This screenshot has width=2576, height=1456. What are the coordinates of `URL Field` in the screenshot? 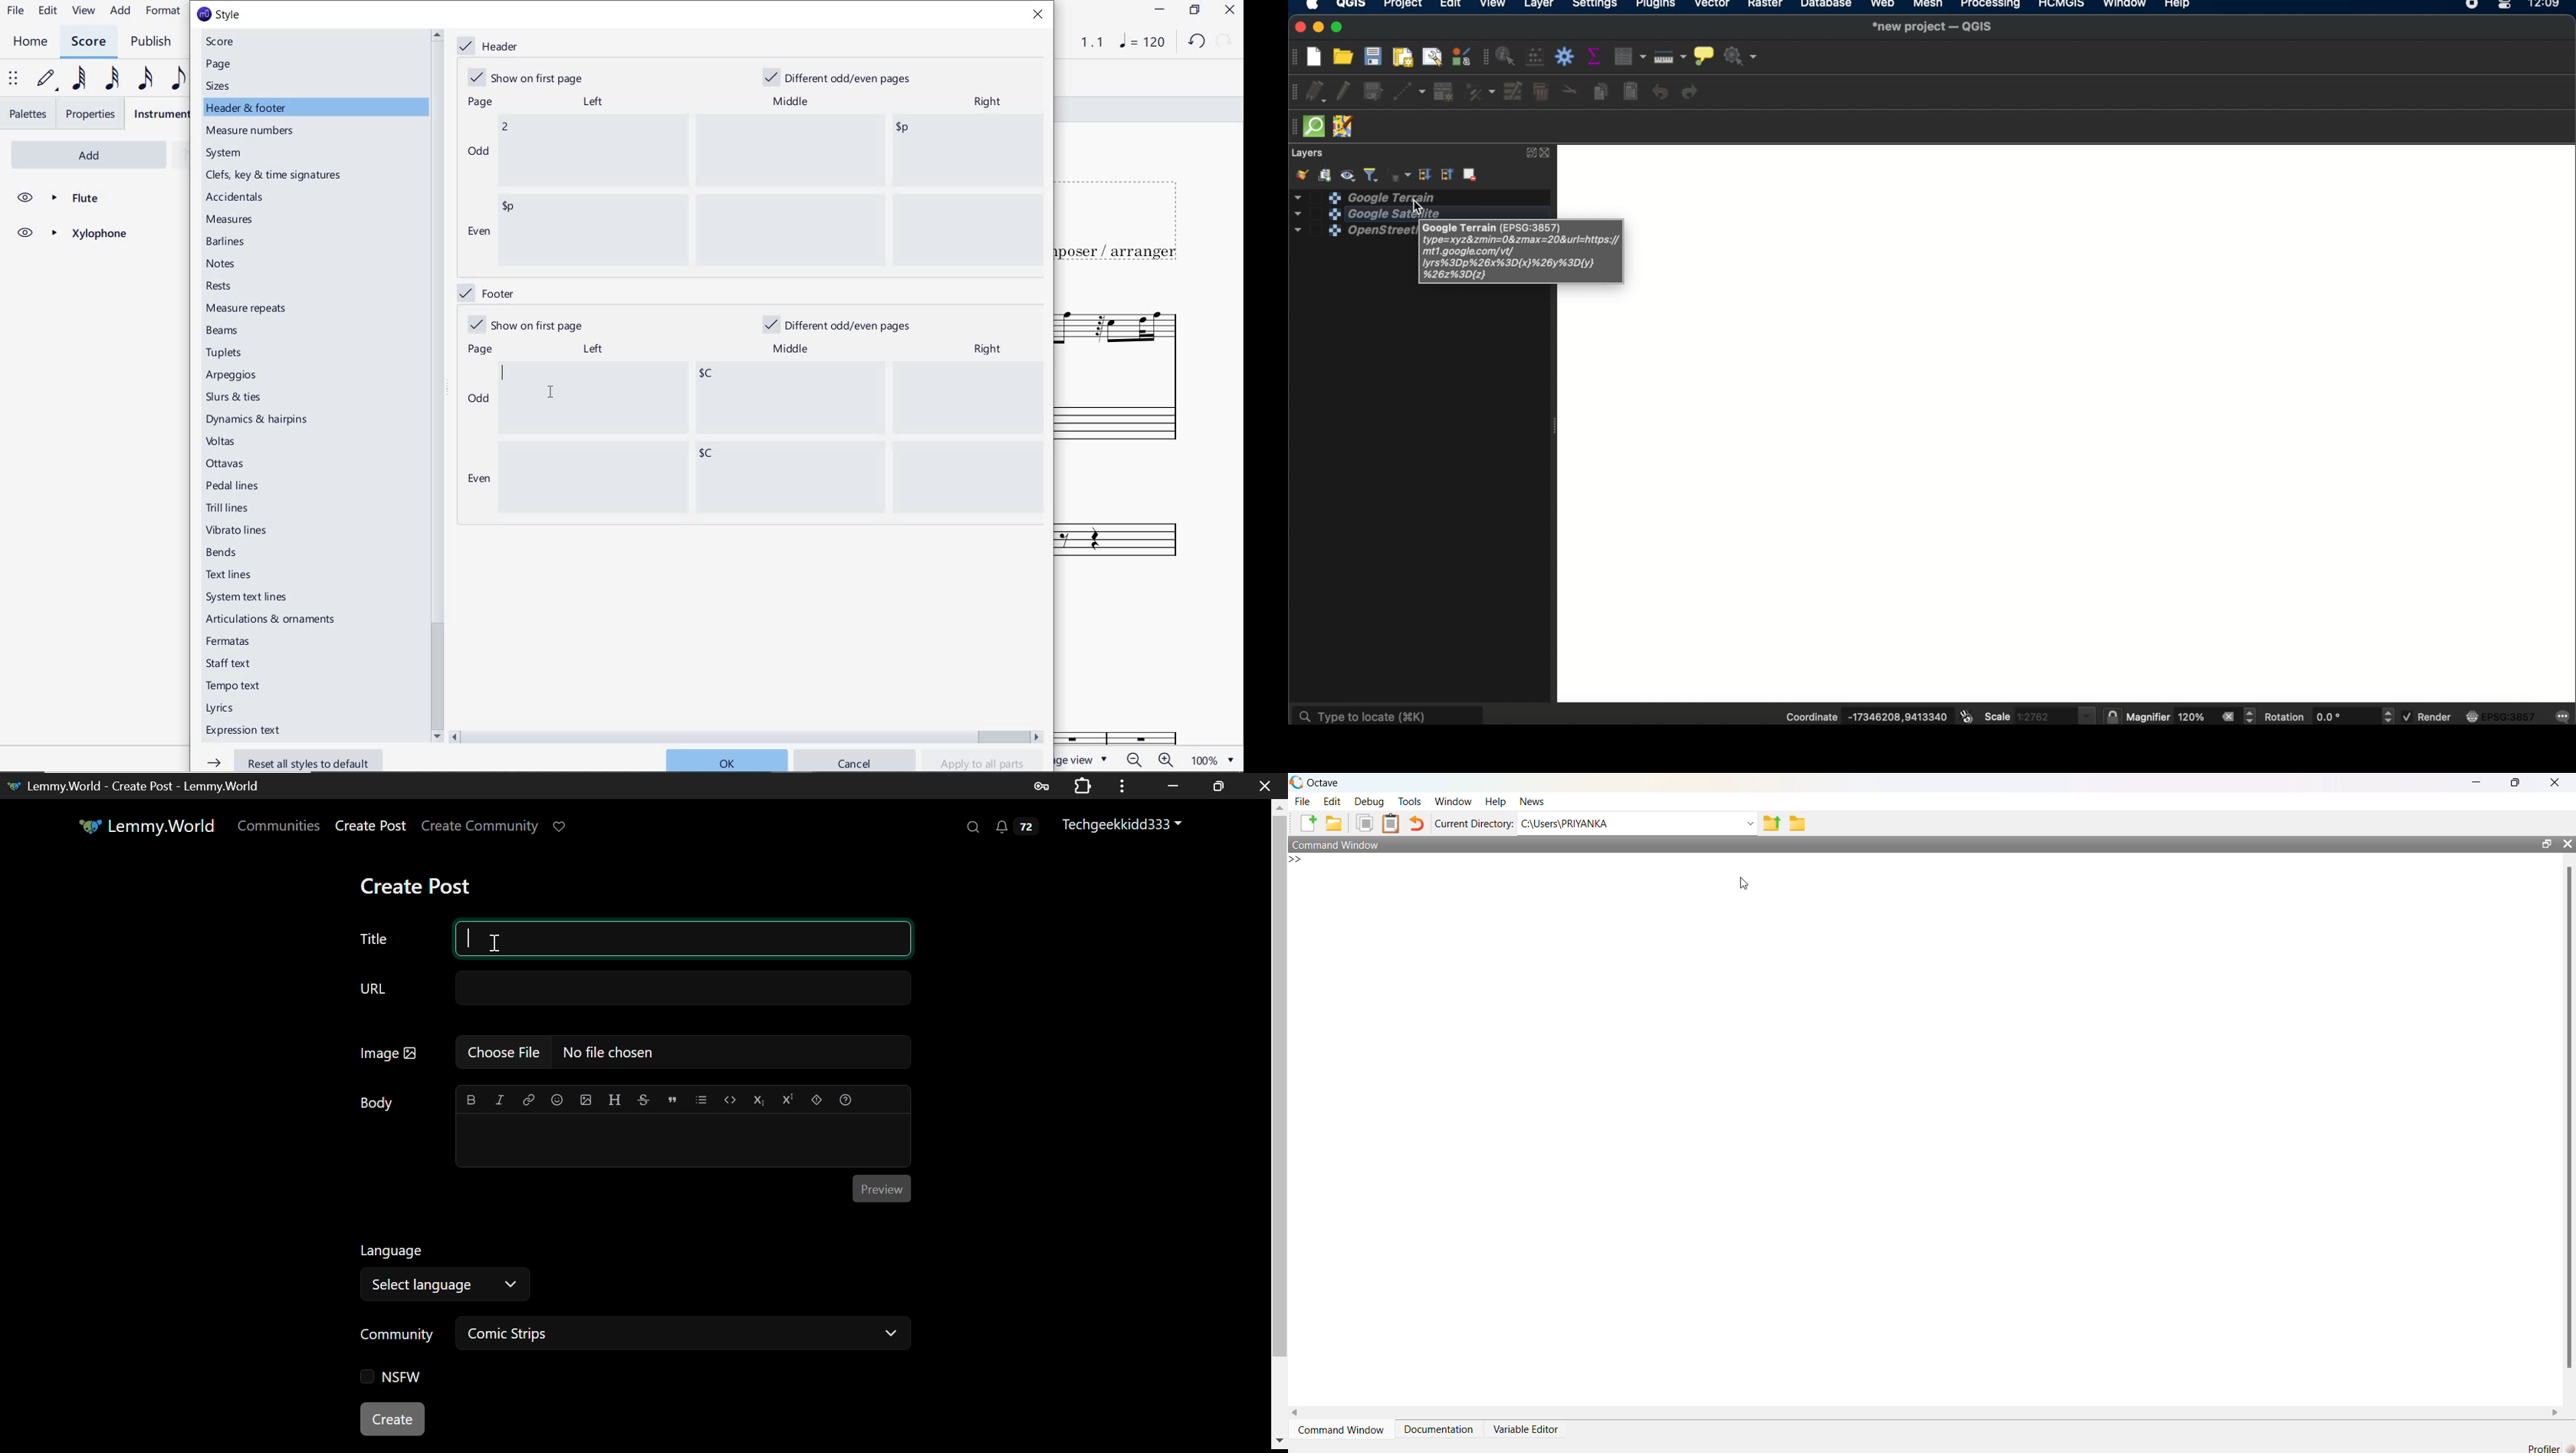 It's located at (631, 989).